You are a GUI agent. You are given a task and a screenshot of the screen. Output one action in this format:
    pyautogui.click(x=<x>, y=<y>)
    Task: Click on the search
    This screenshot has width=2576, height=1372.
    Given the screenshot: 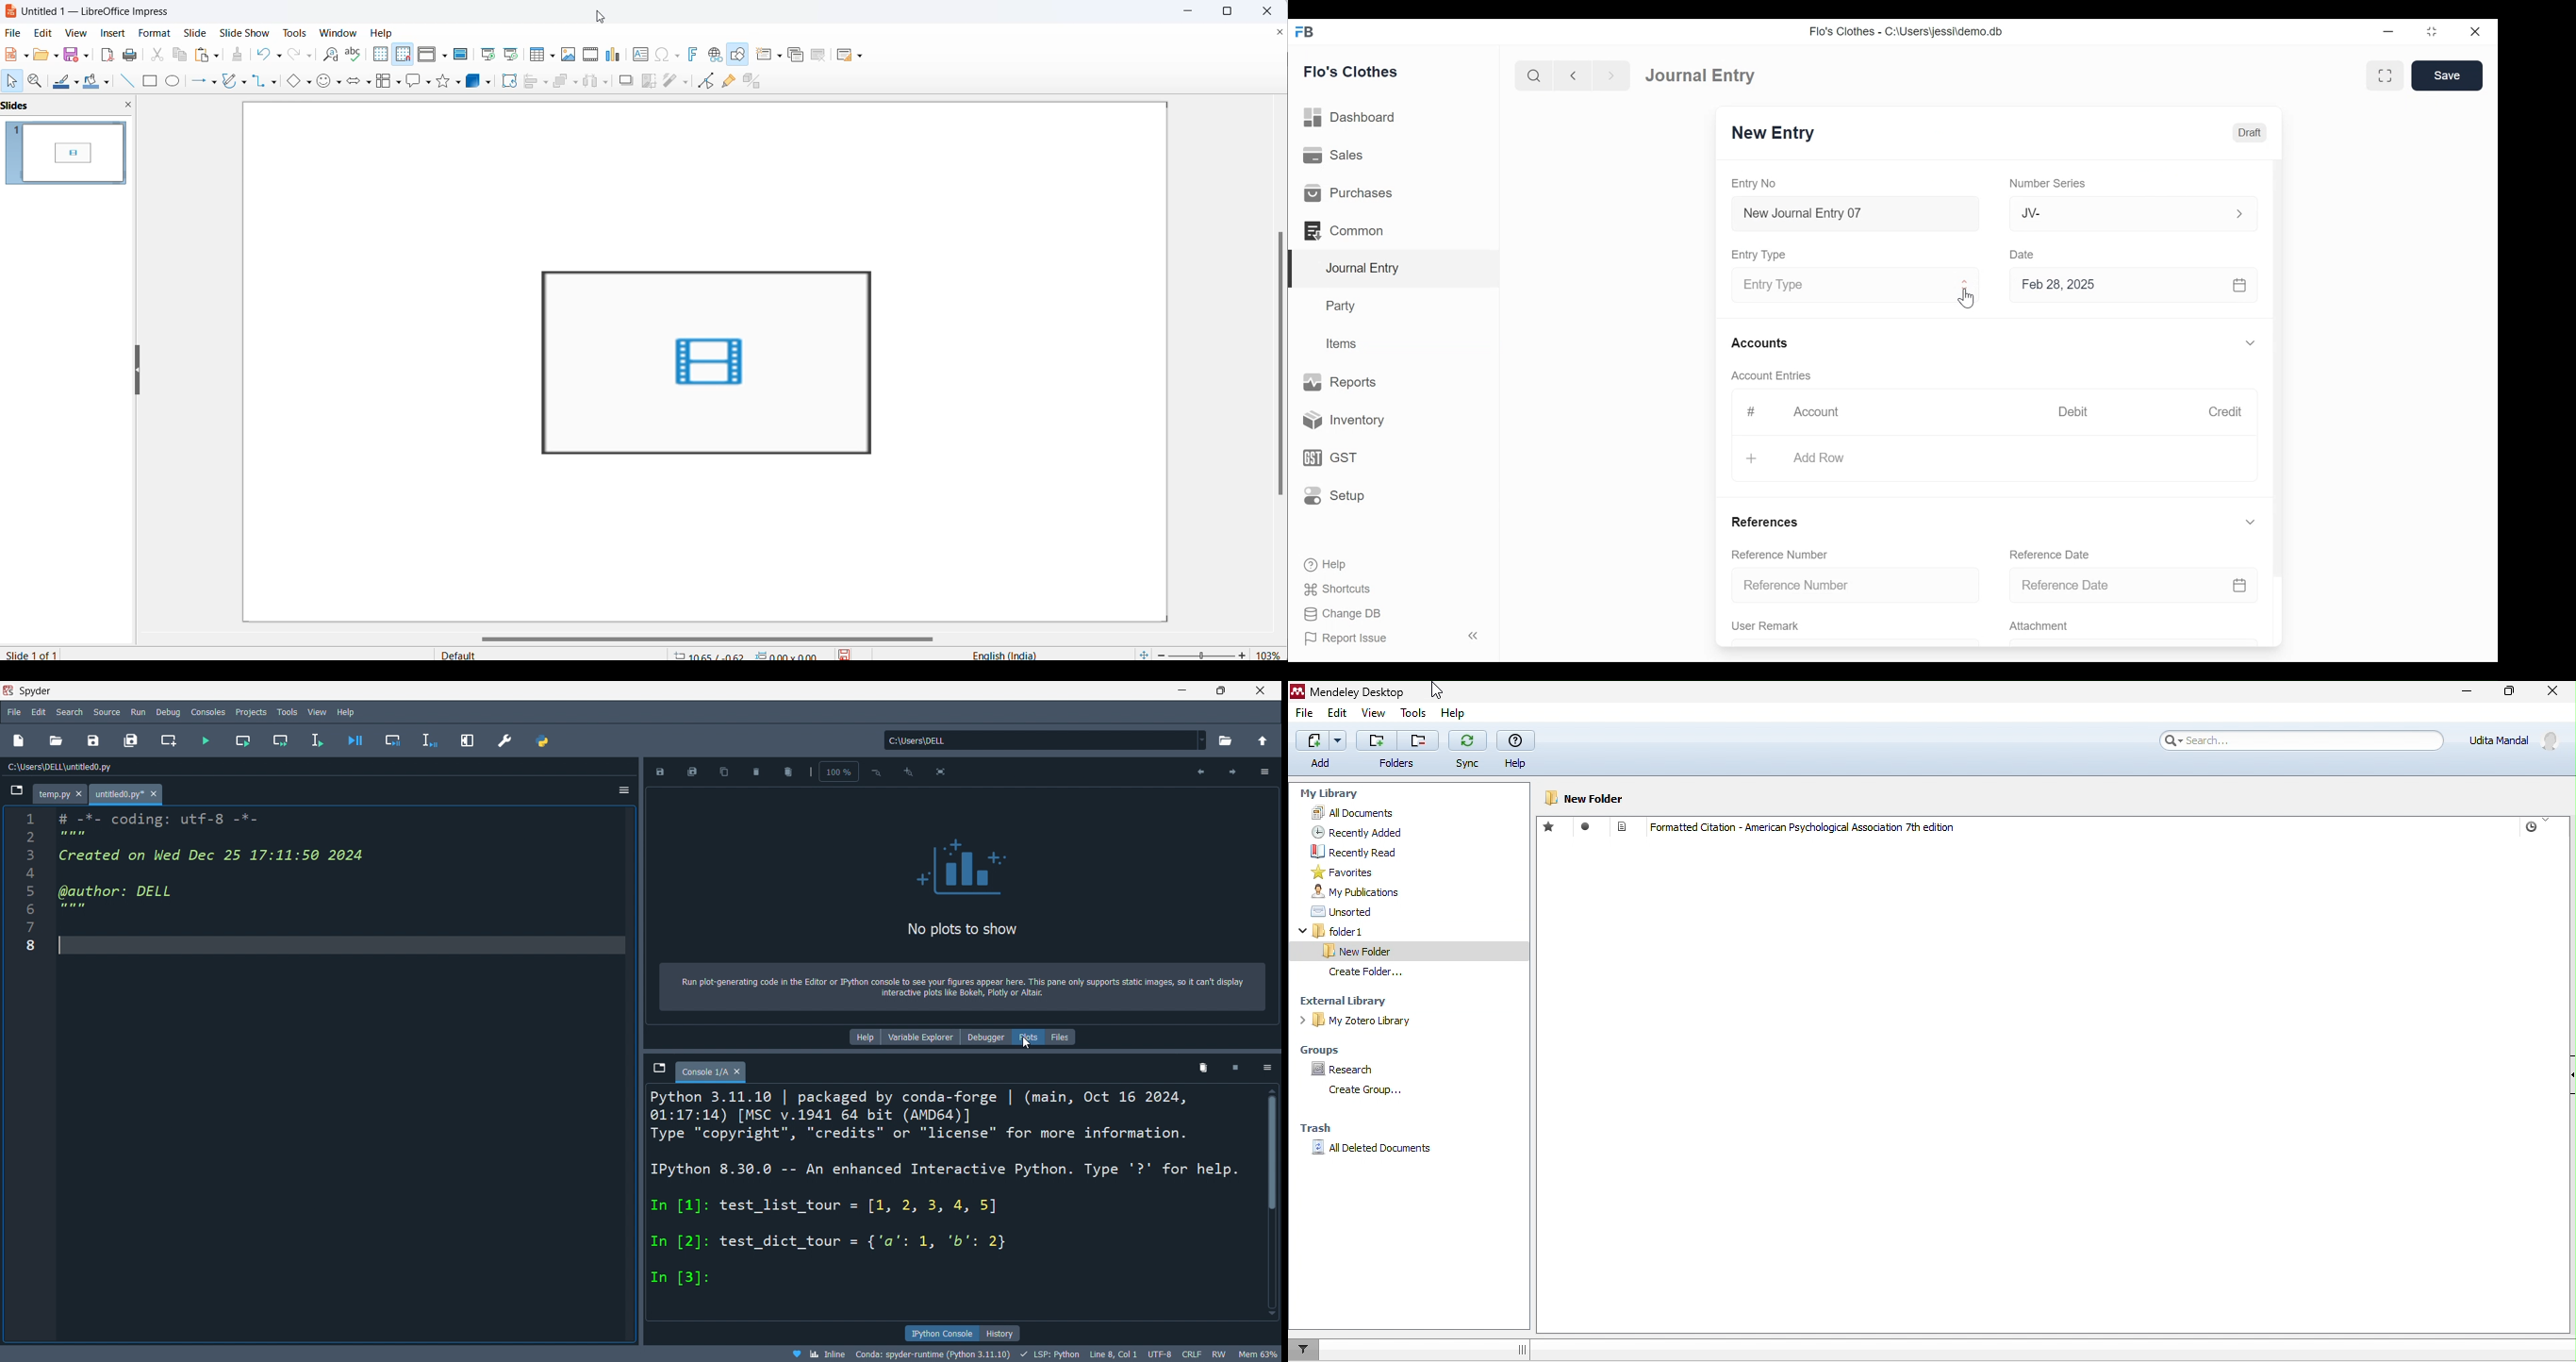 What is the action you would take?
    pyautogui.click(x=71, y=711)
    